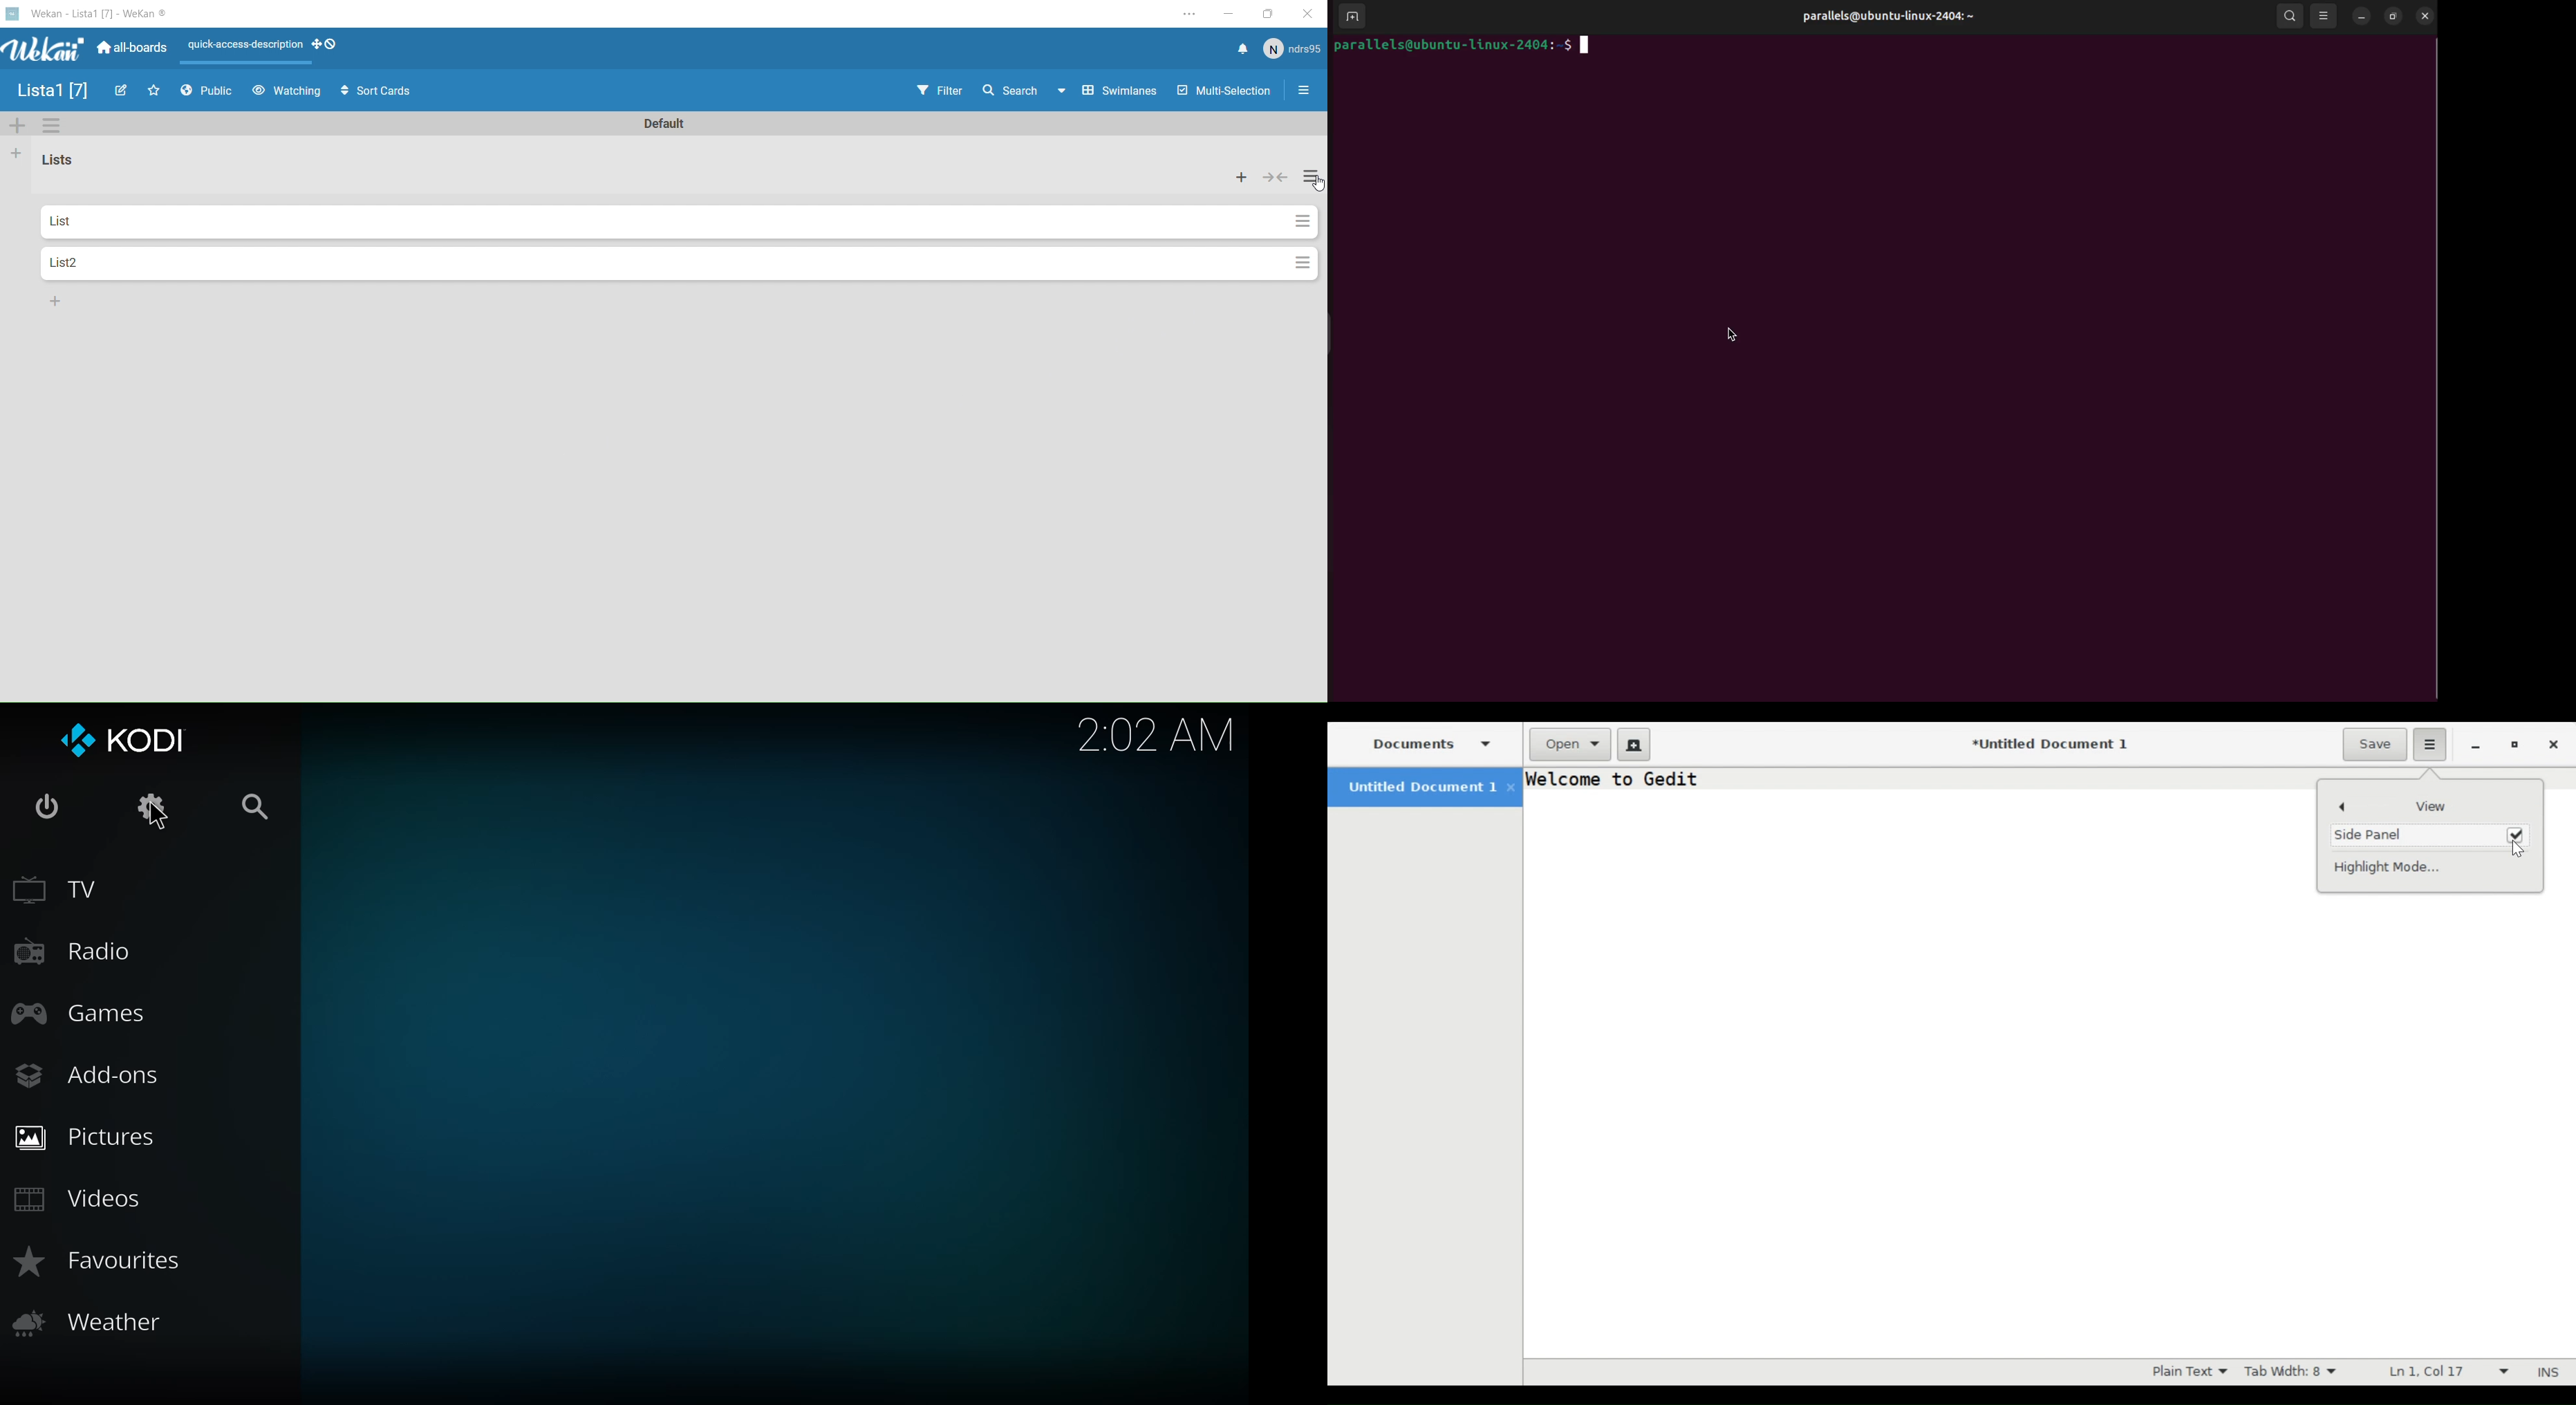 The width and height of the screenshot is (2576, 1428). Describe the element at coordinates (1008, 91) in the screenshot. I see `Search` at that location.